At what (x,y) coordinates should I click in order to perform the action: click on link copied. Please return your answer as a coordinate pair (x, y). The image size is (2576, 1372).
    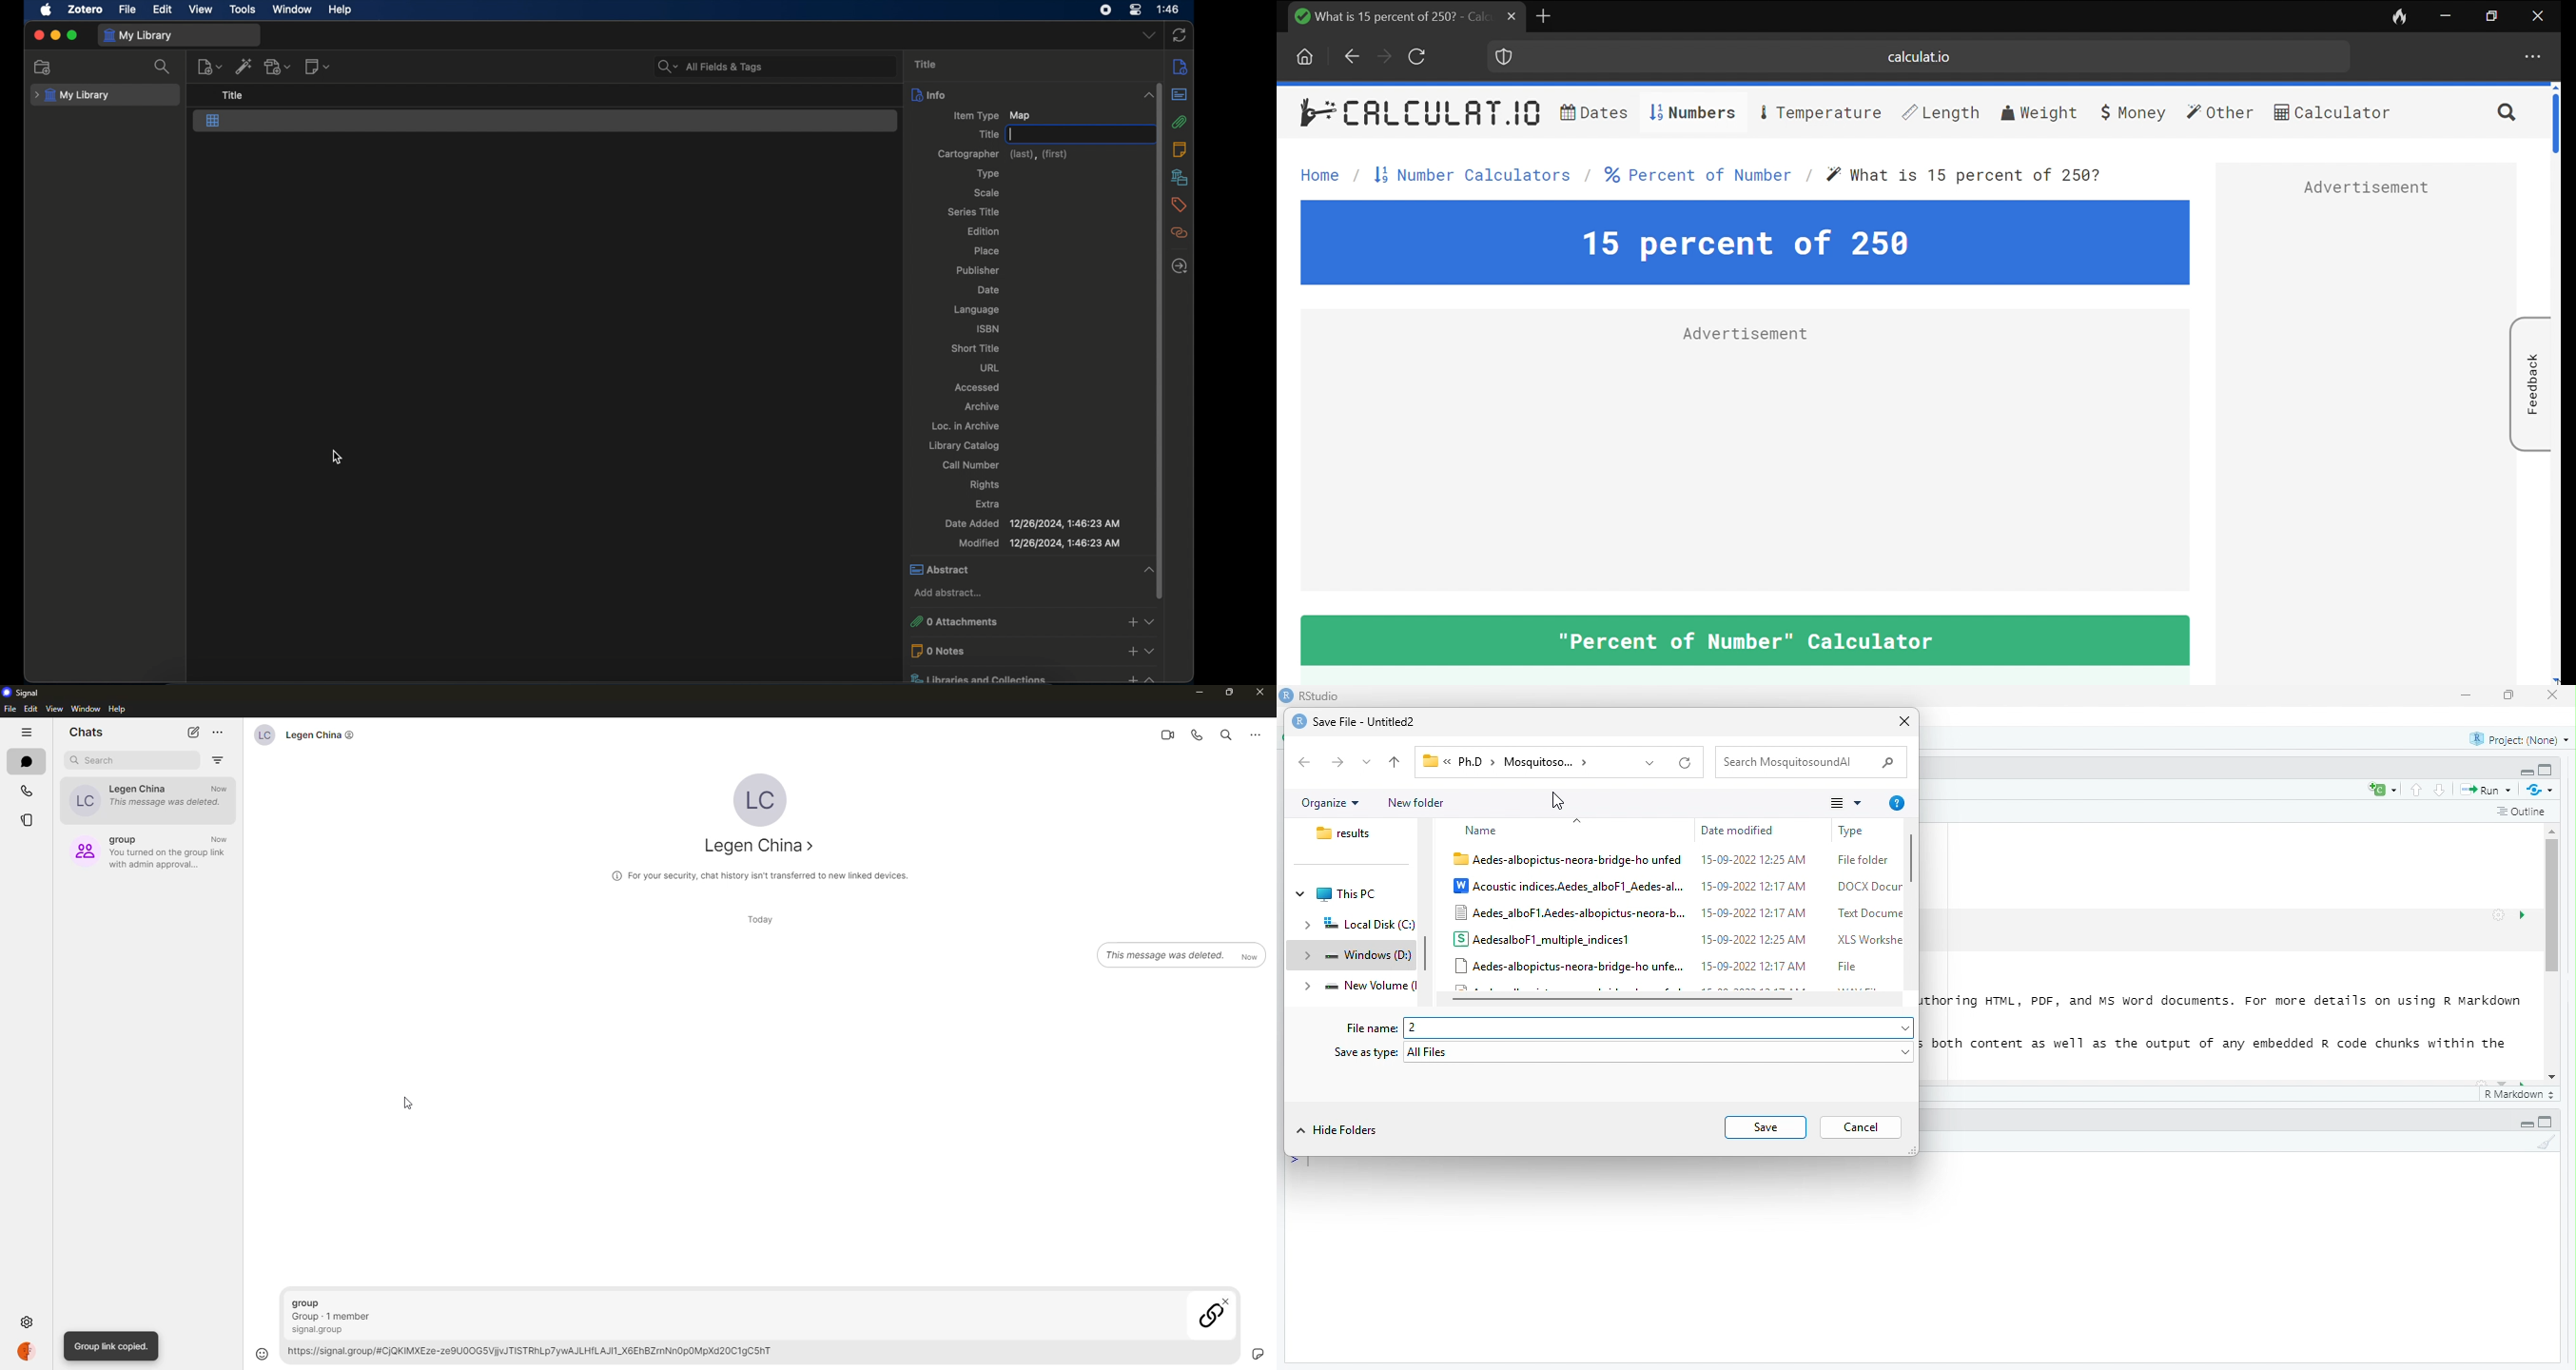
    Looking at the image, I should click on (751, 1329).